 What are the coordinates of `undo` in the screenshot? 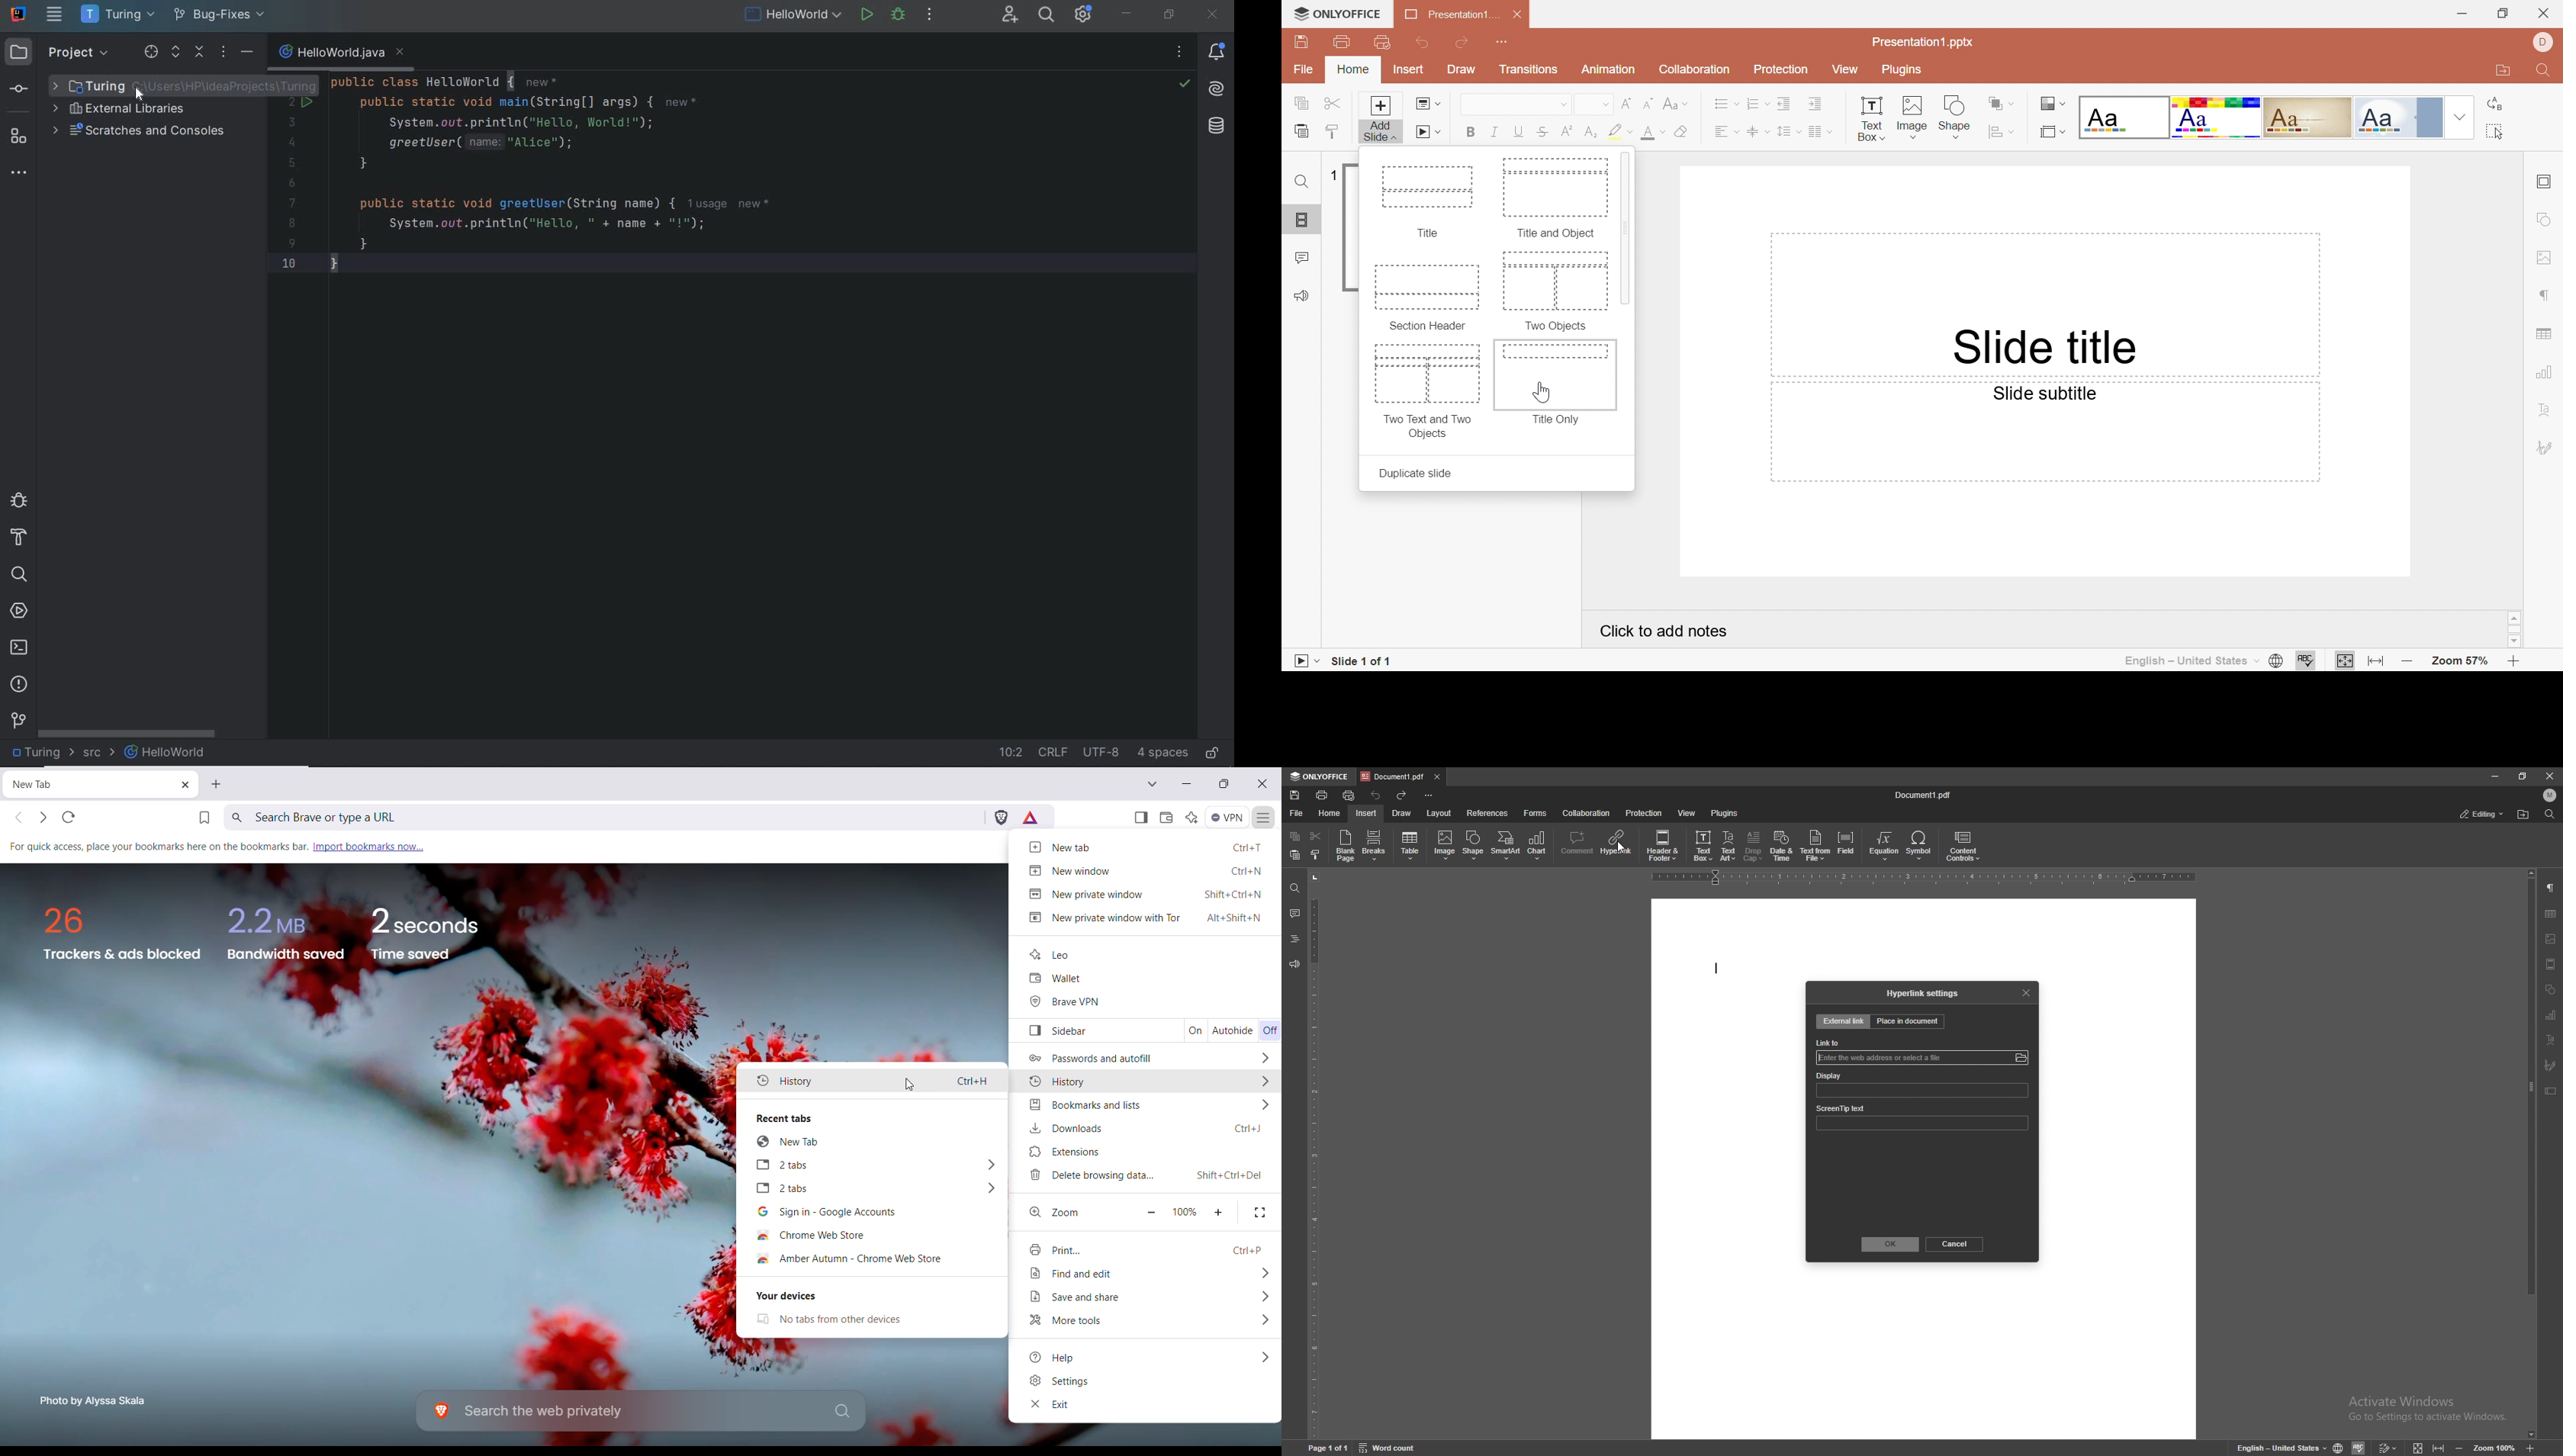 It's located at (1378, 796).